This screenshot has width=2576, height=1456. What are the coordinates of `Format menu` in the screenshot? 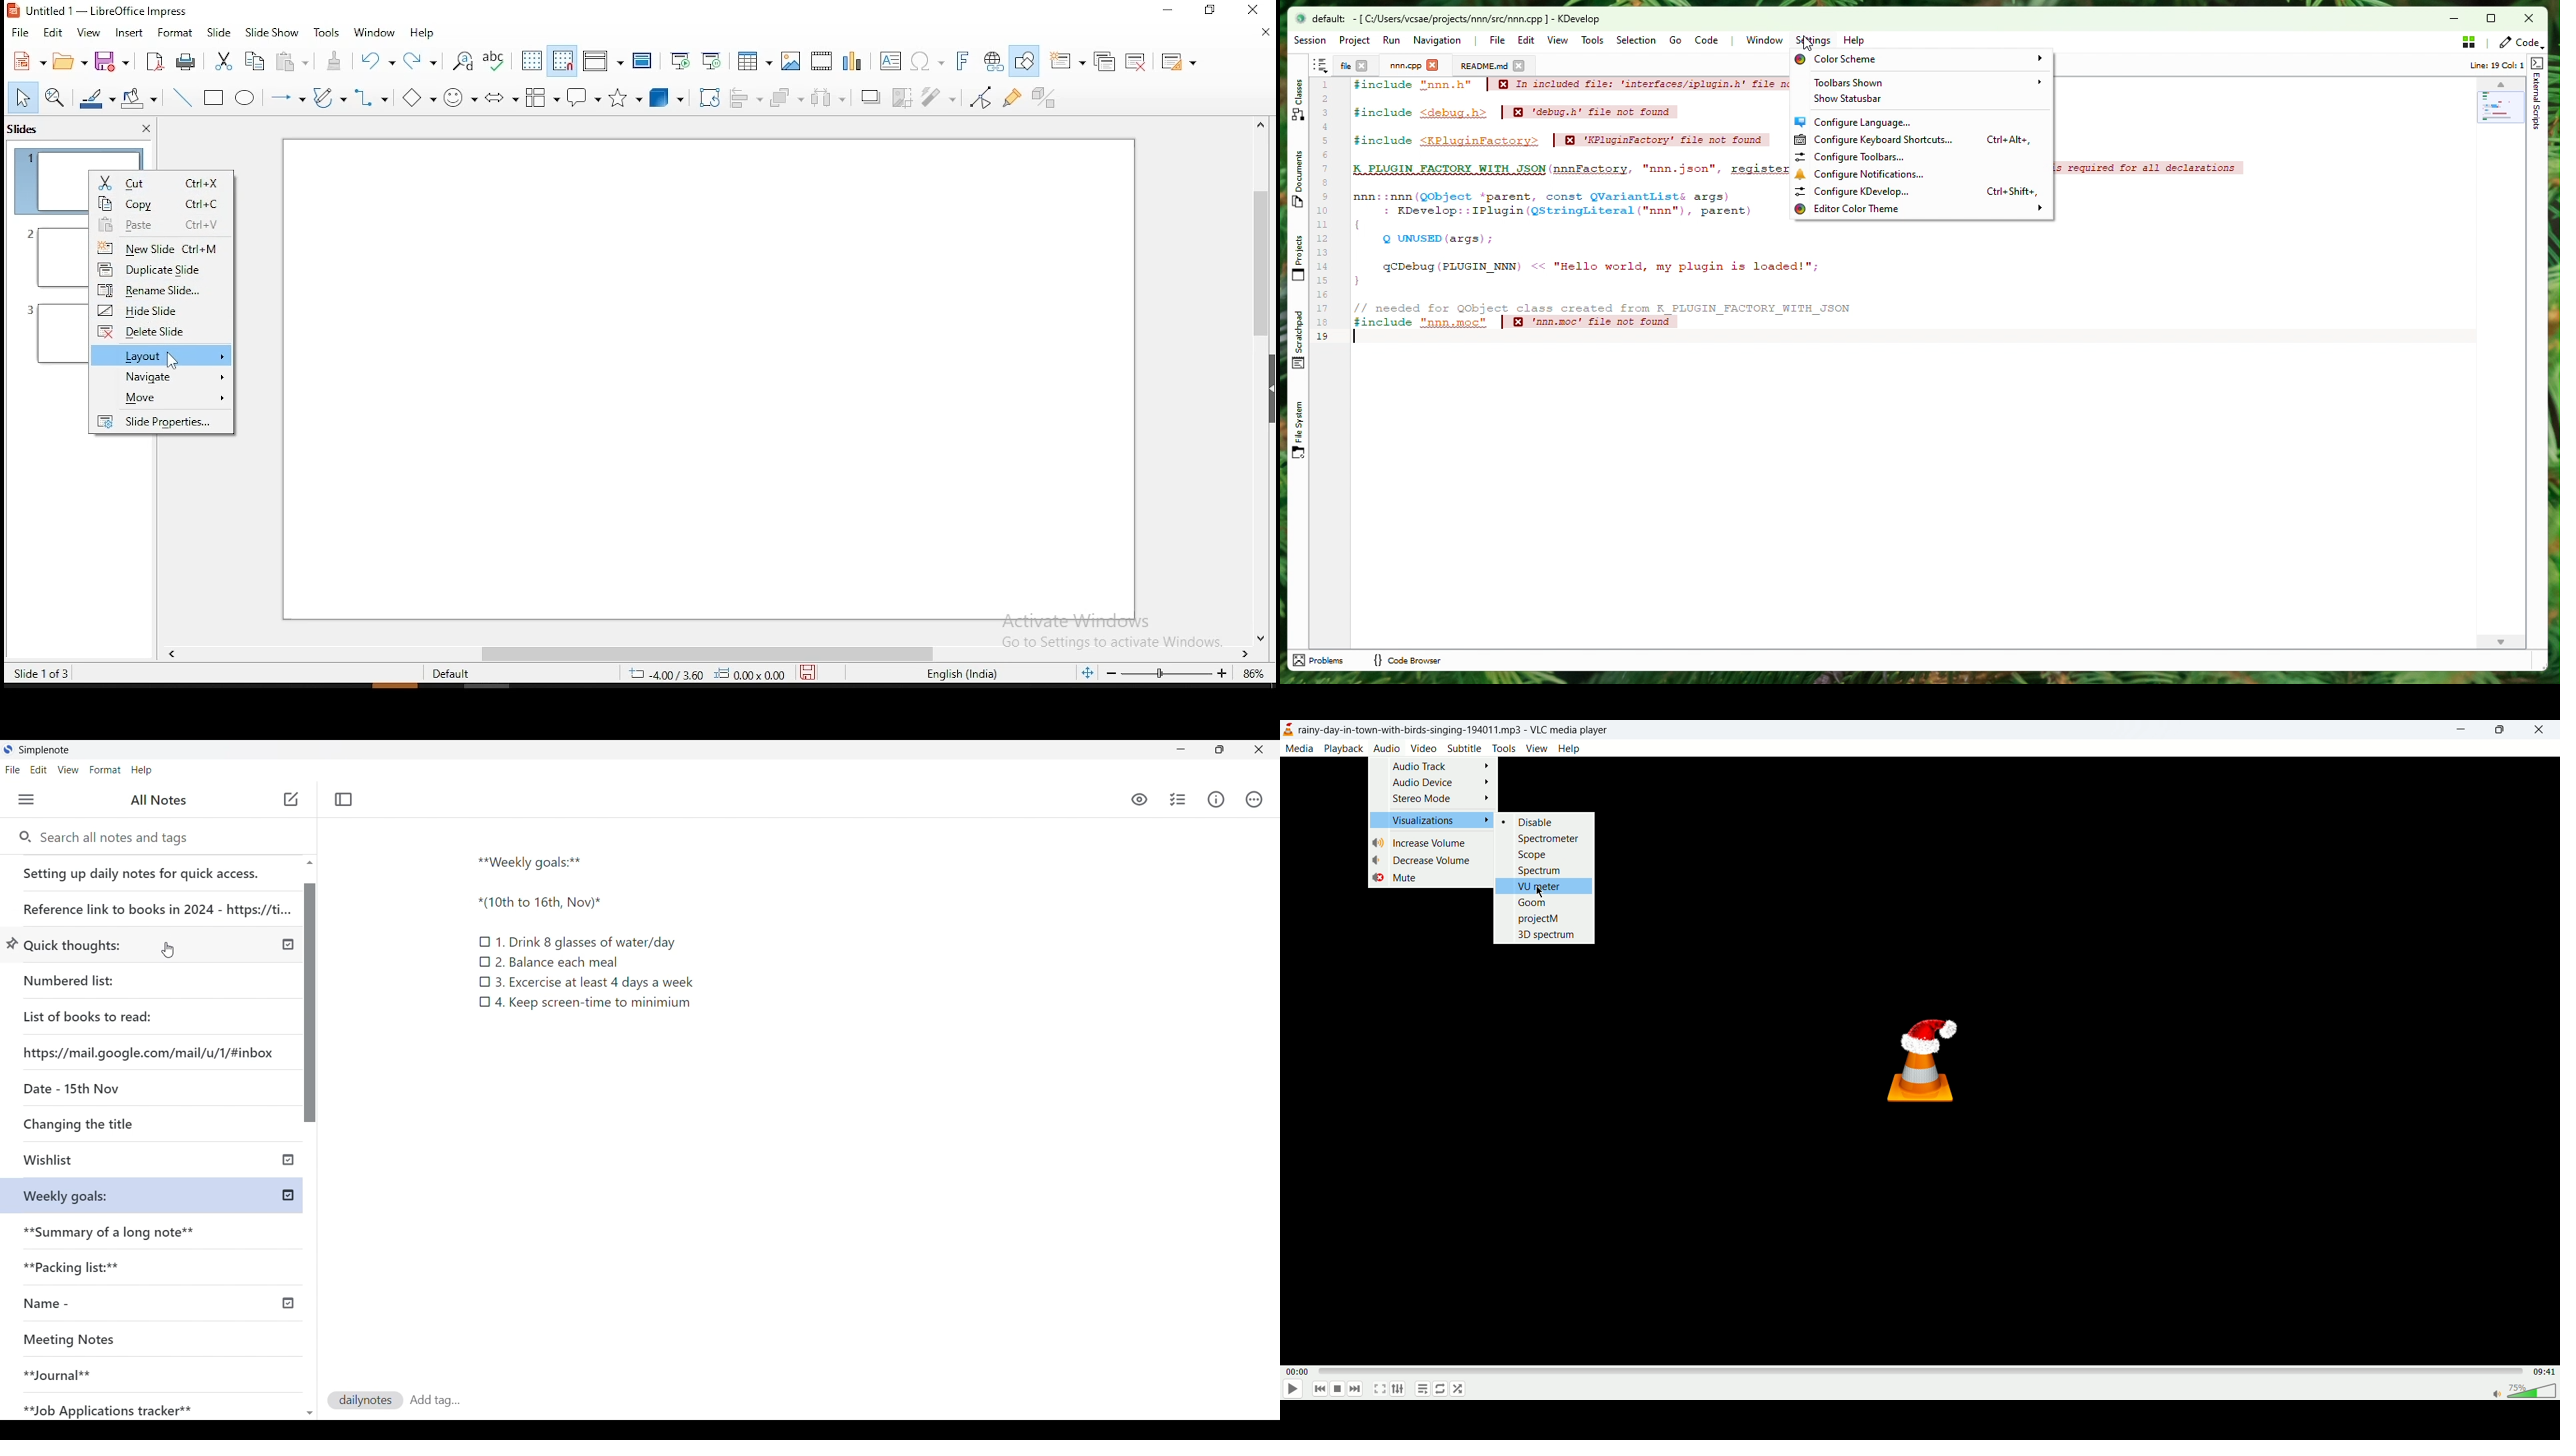 It's located at (105, 770).